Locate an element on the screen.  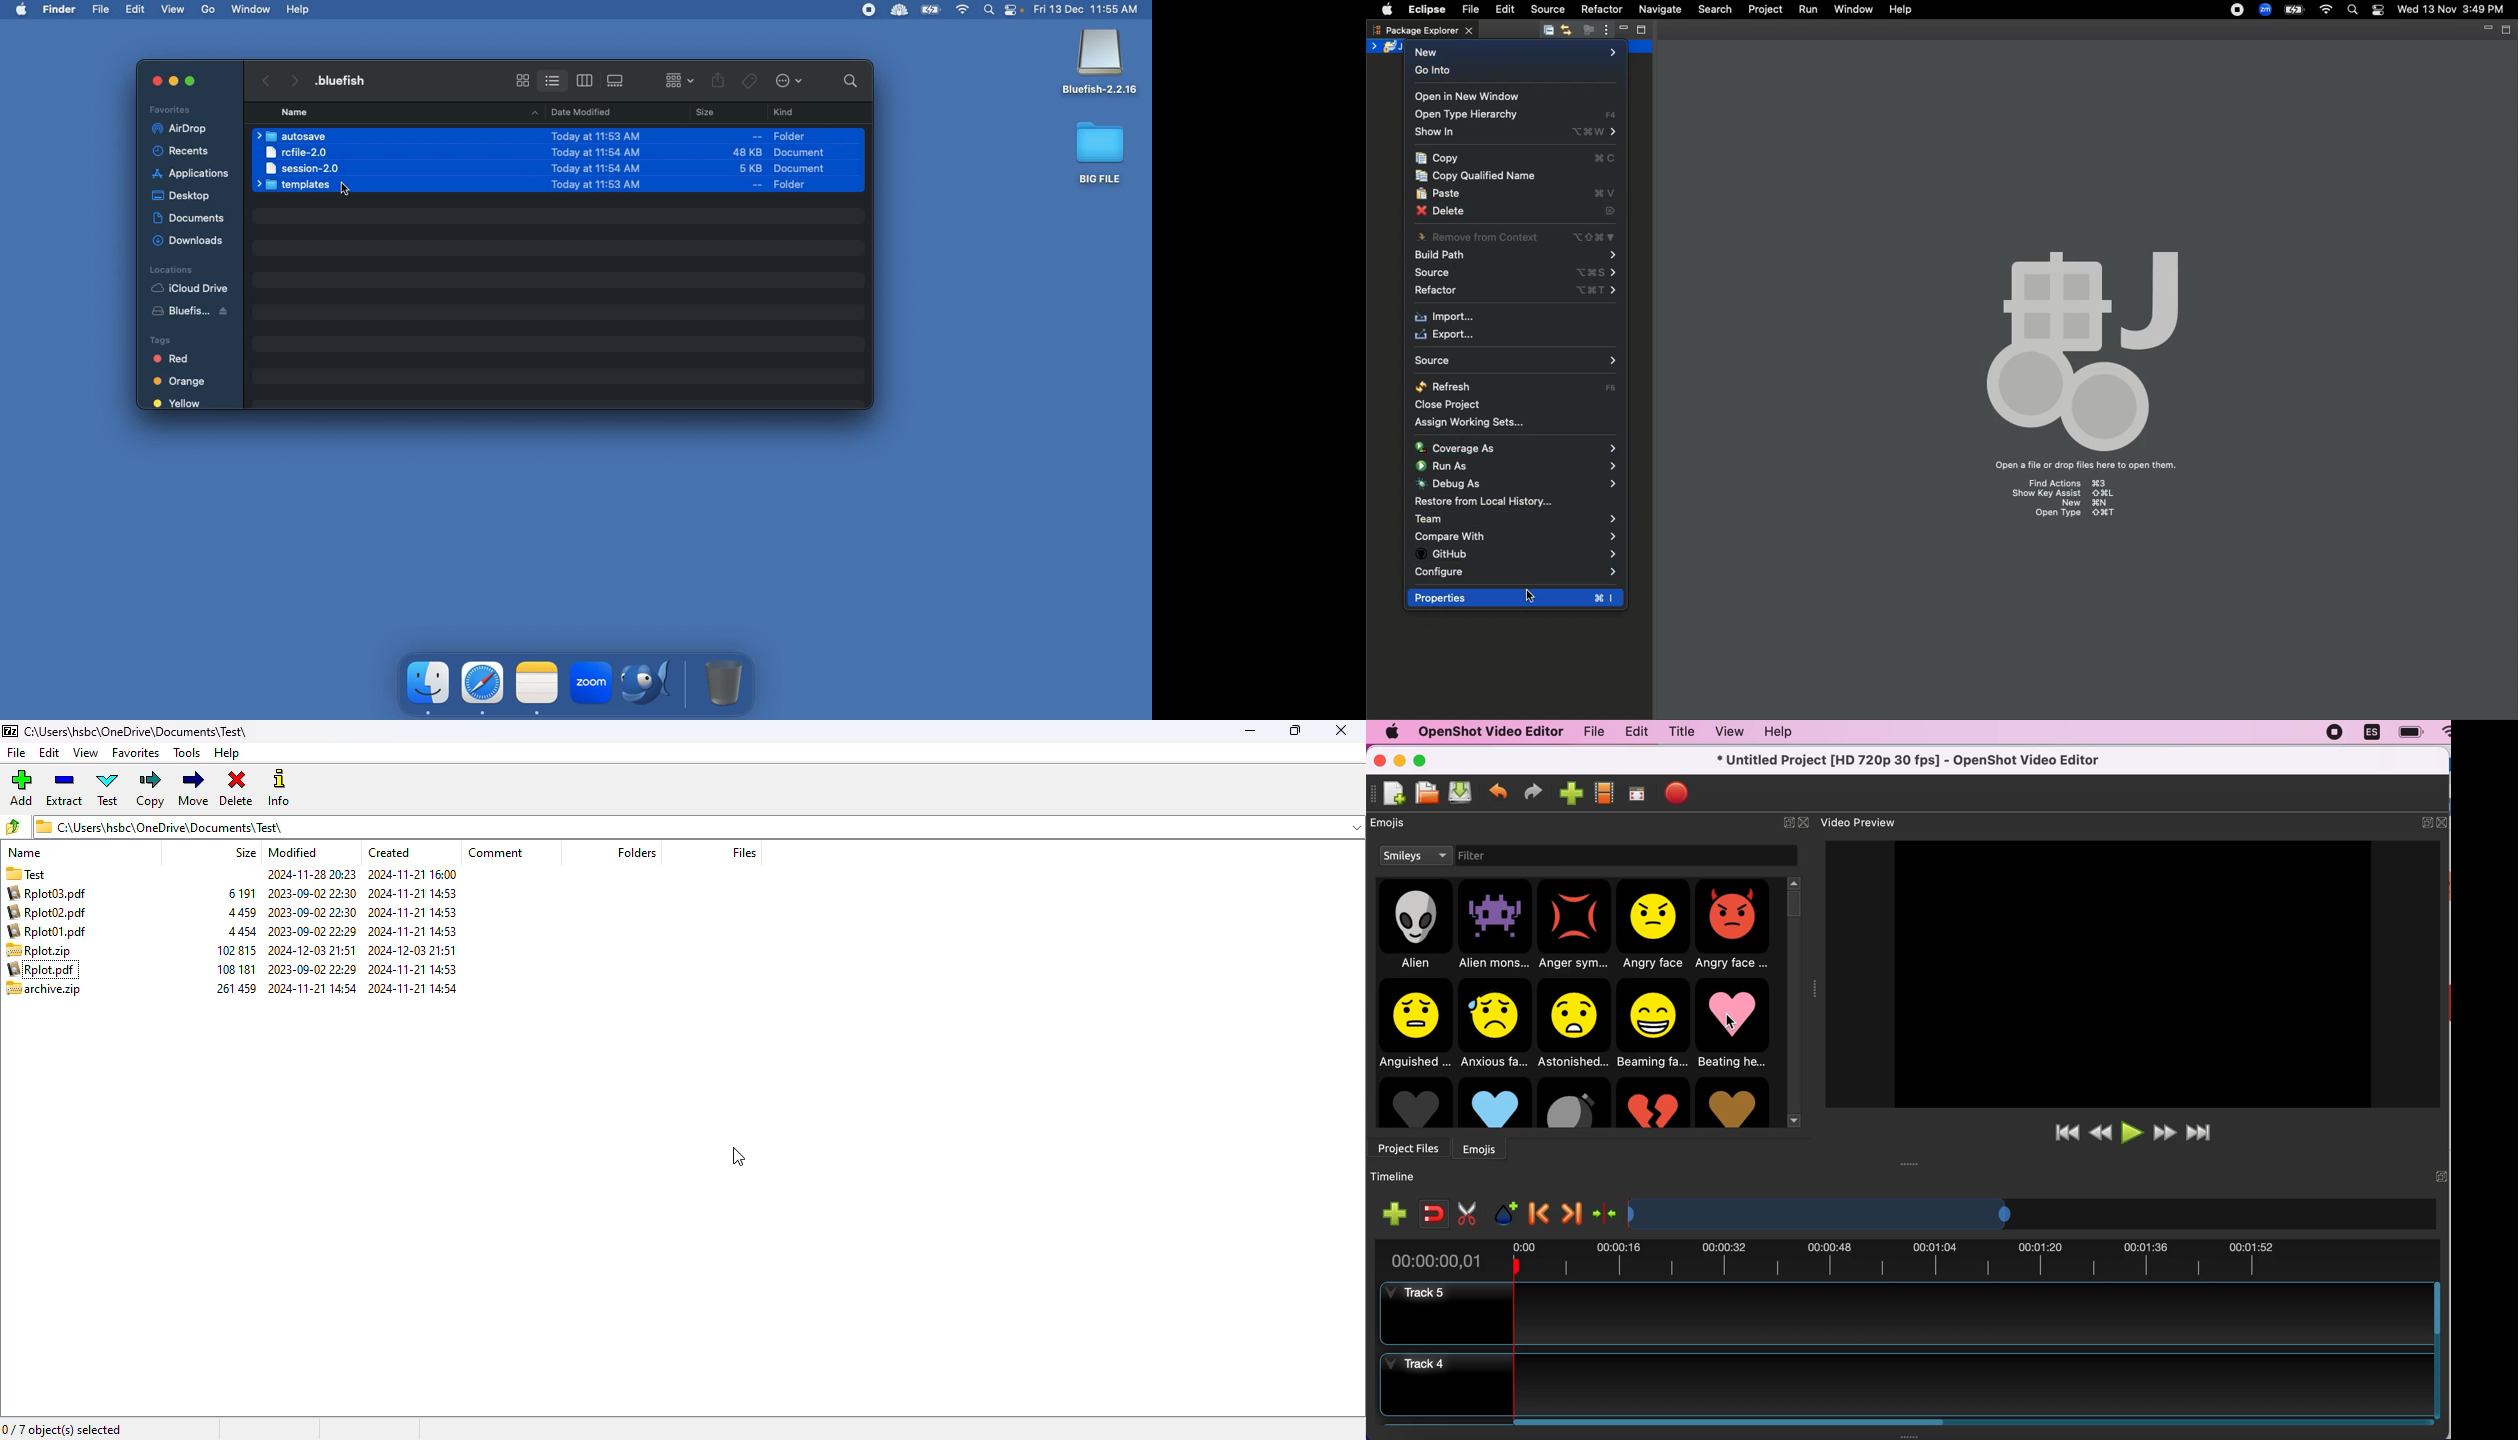
archive is located at coordinates (235, 980).